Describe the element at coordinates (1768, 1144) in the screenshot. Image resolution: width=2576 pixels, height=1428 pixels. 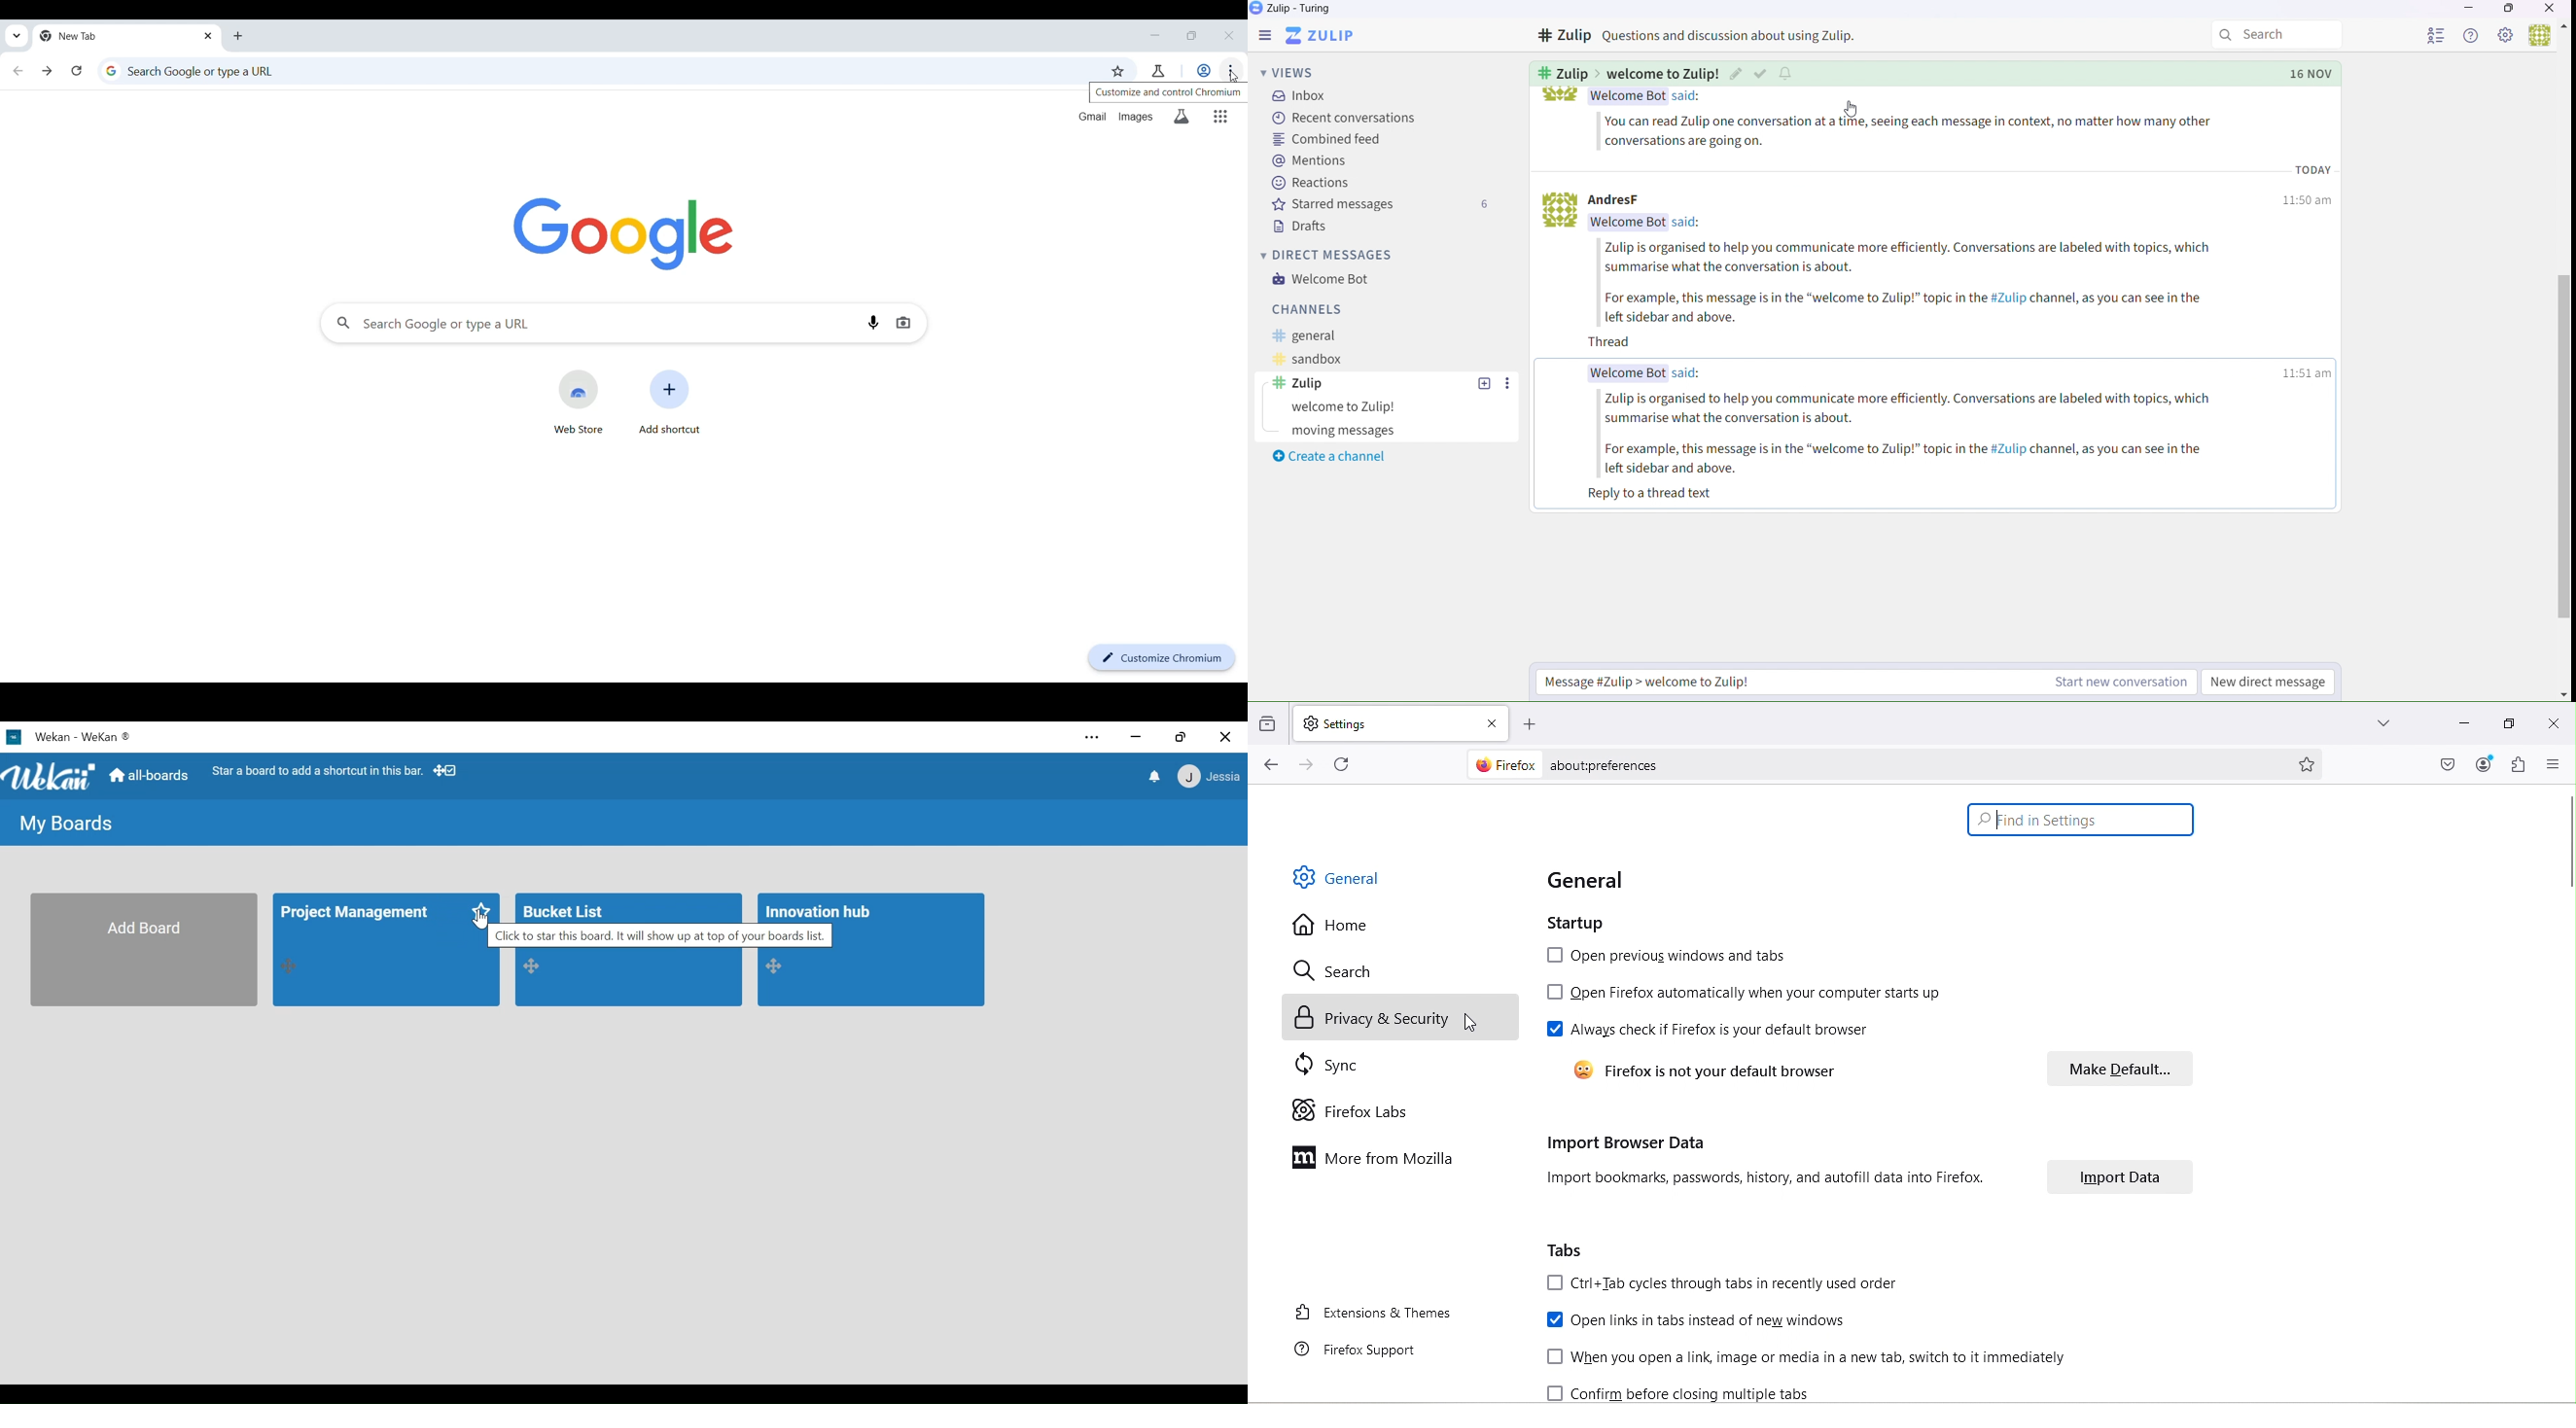
I see `Import Browser Data` at that location.